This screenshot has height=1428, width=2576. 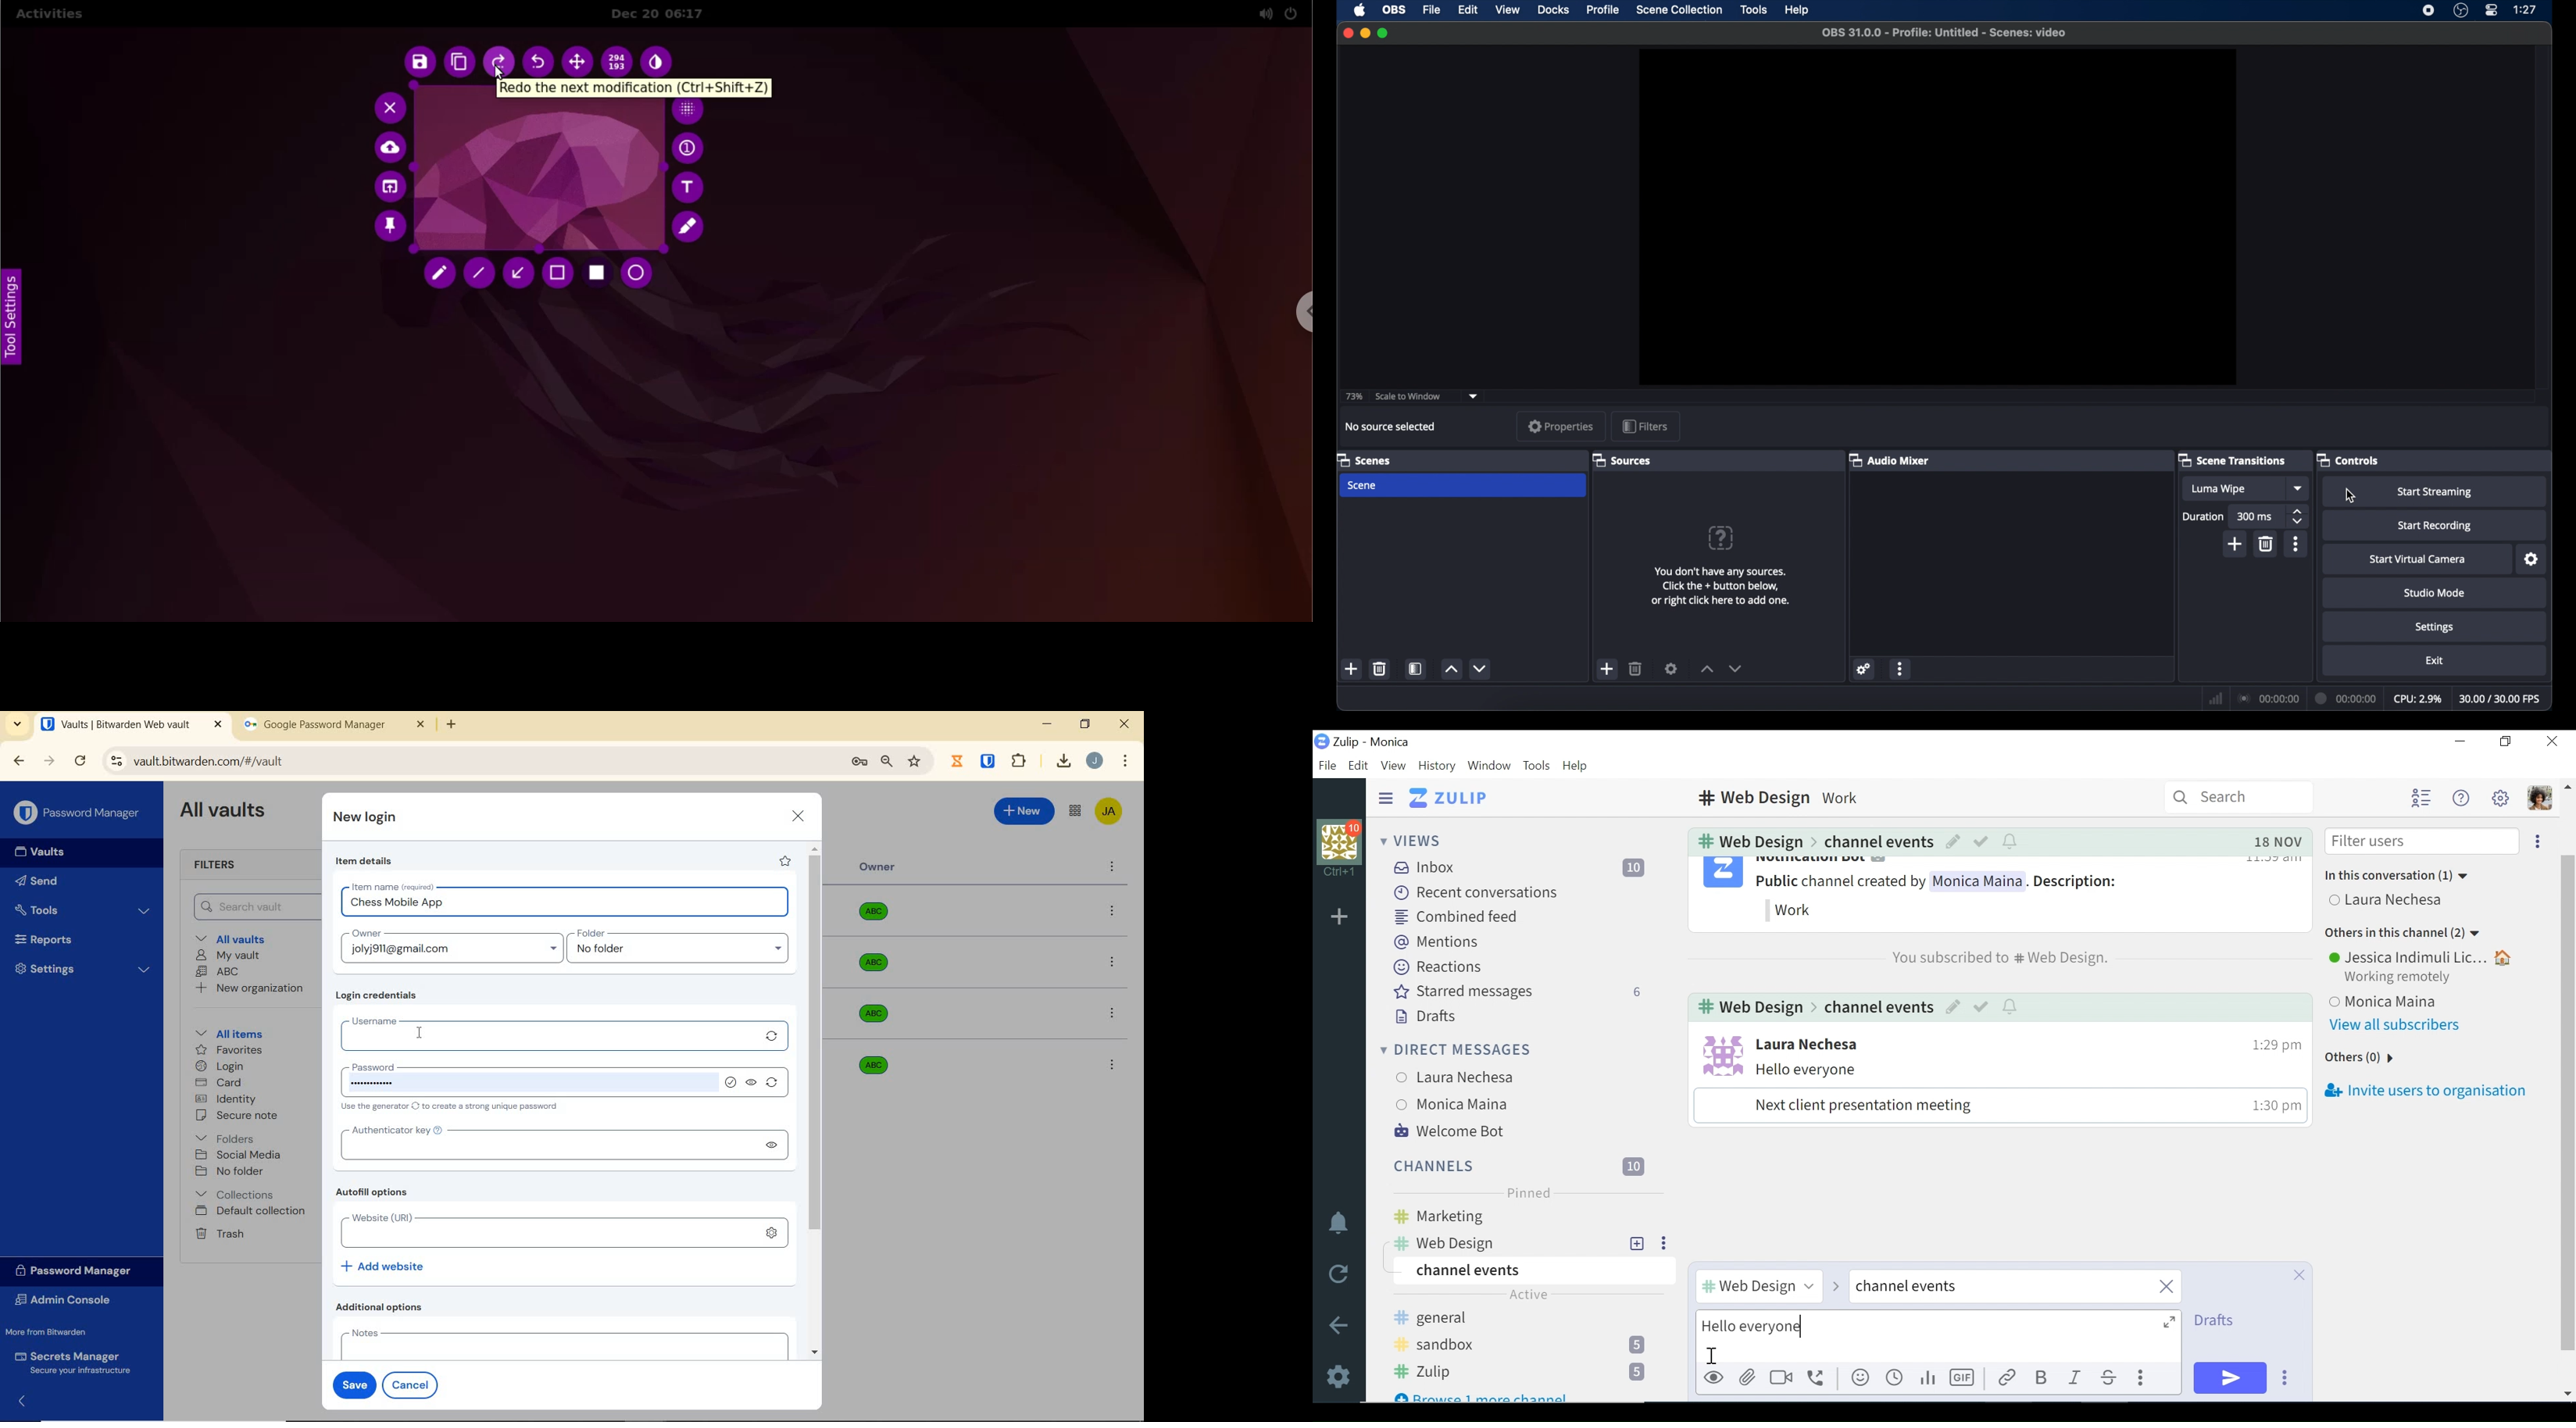 What do you see at coordinates (253, 906) in the screenshot?
I see `Search Vault` at bounding box center [253, 906].